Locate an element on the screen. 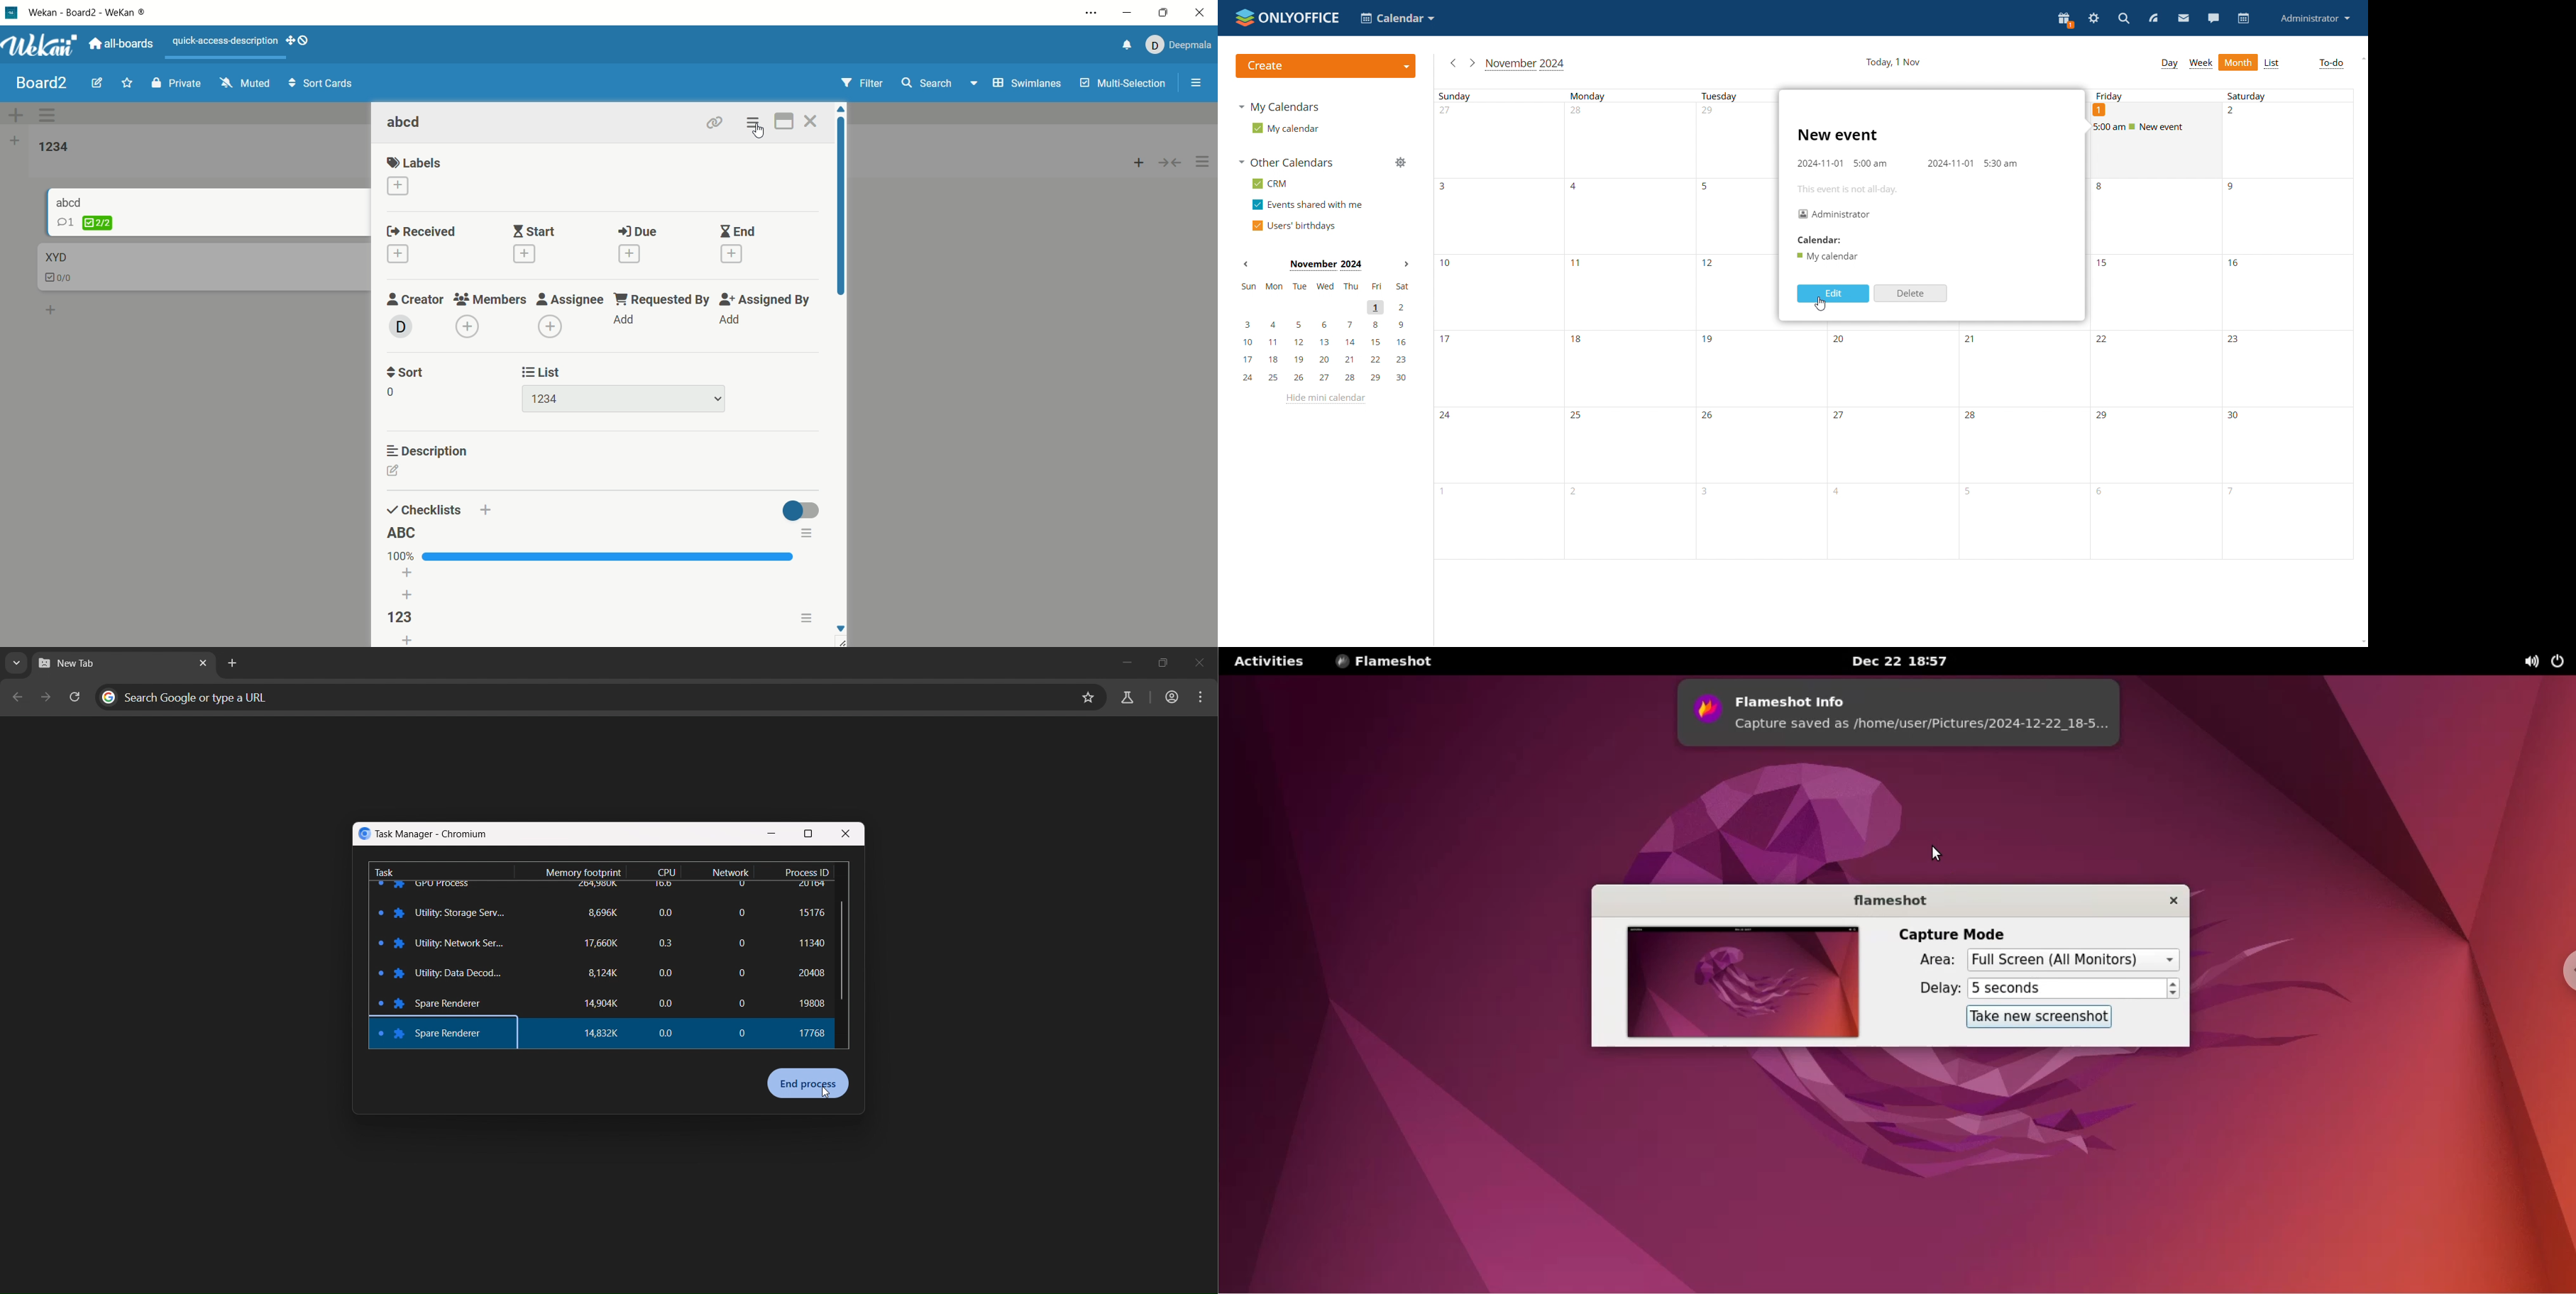  scroll up is located at coordinates (2363, 58).